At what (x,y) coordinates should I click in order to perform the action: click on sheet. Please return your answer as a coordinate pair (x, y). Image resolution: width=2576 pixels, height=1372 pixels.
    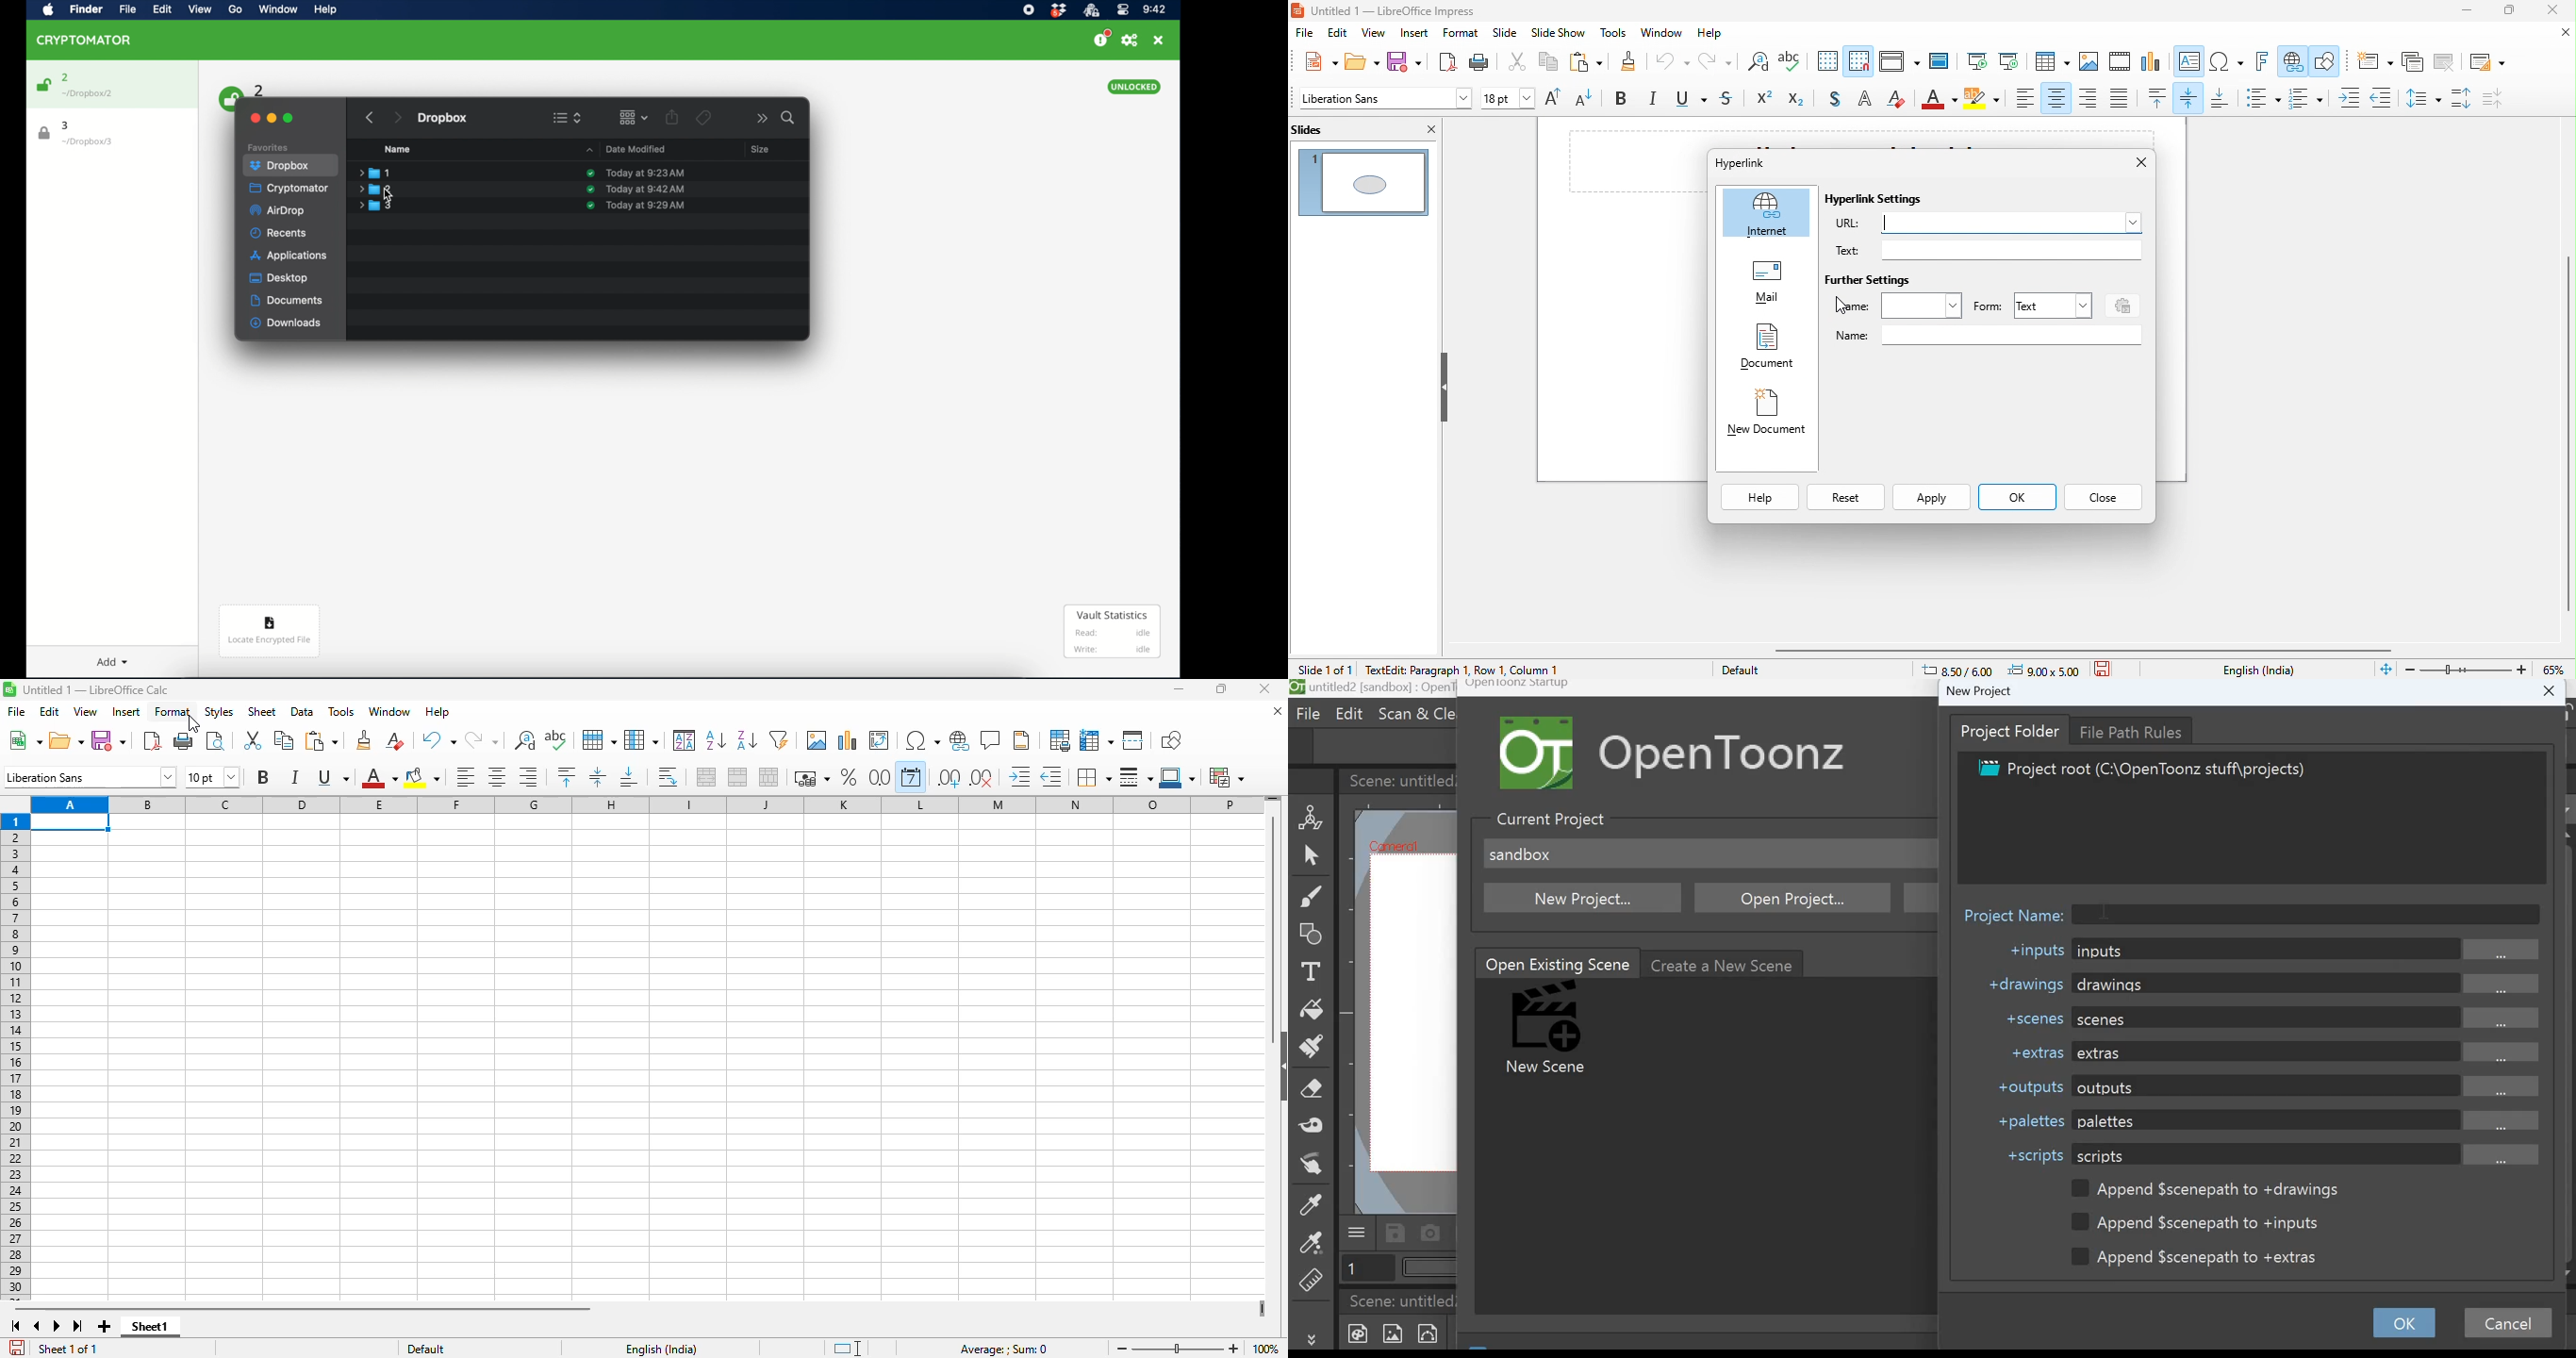
    Looking at the image, I should click on (261, 712).